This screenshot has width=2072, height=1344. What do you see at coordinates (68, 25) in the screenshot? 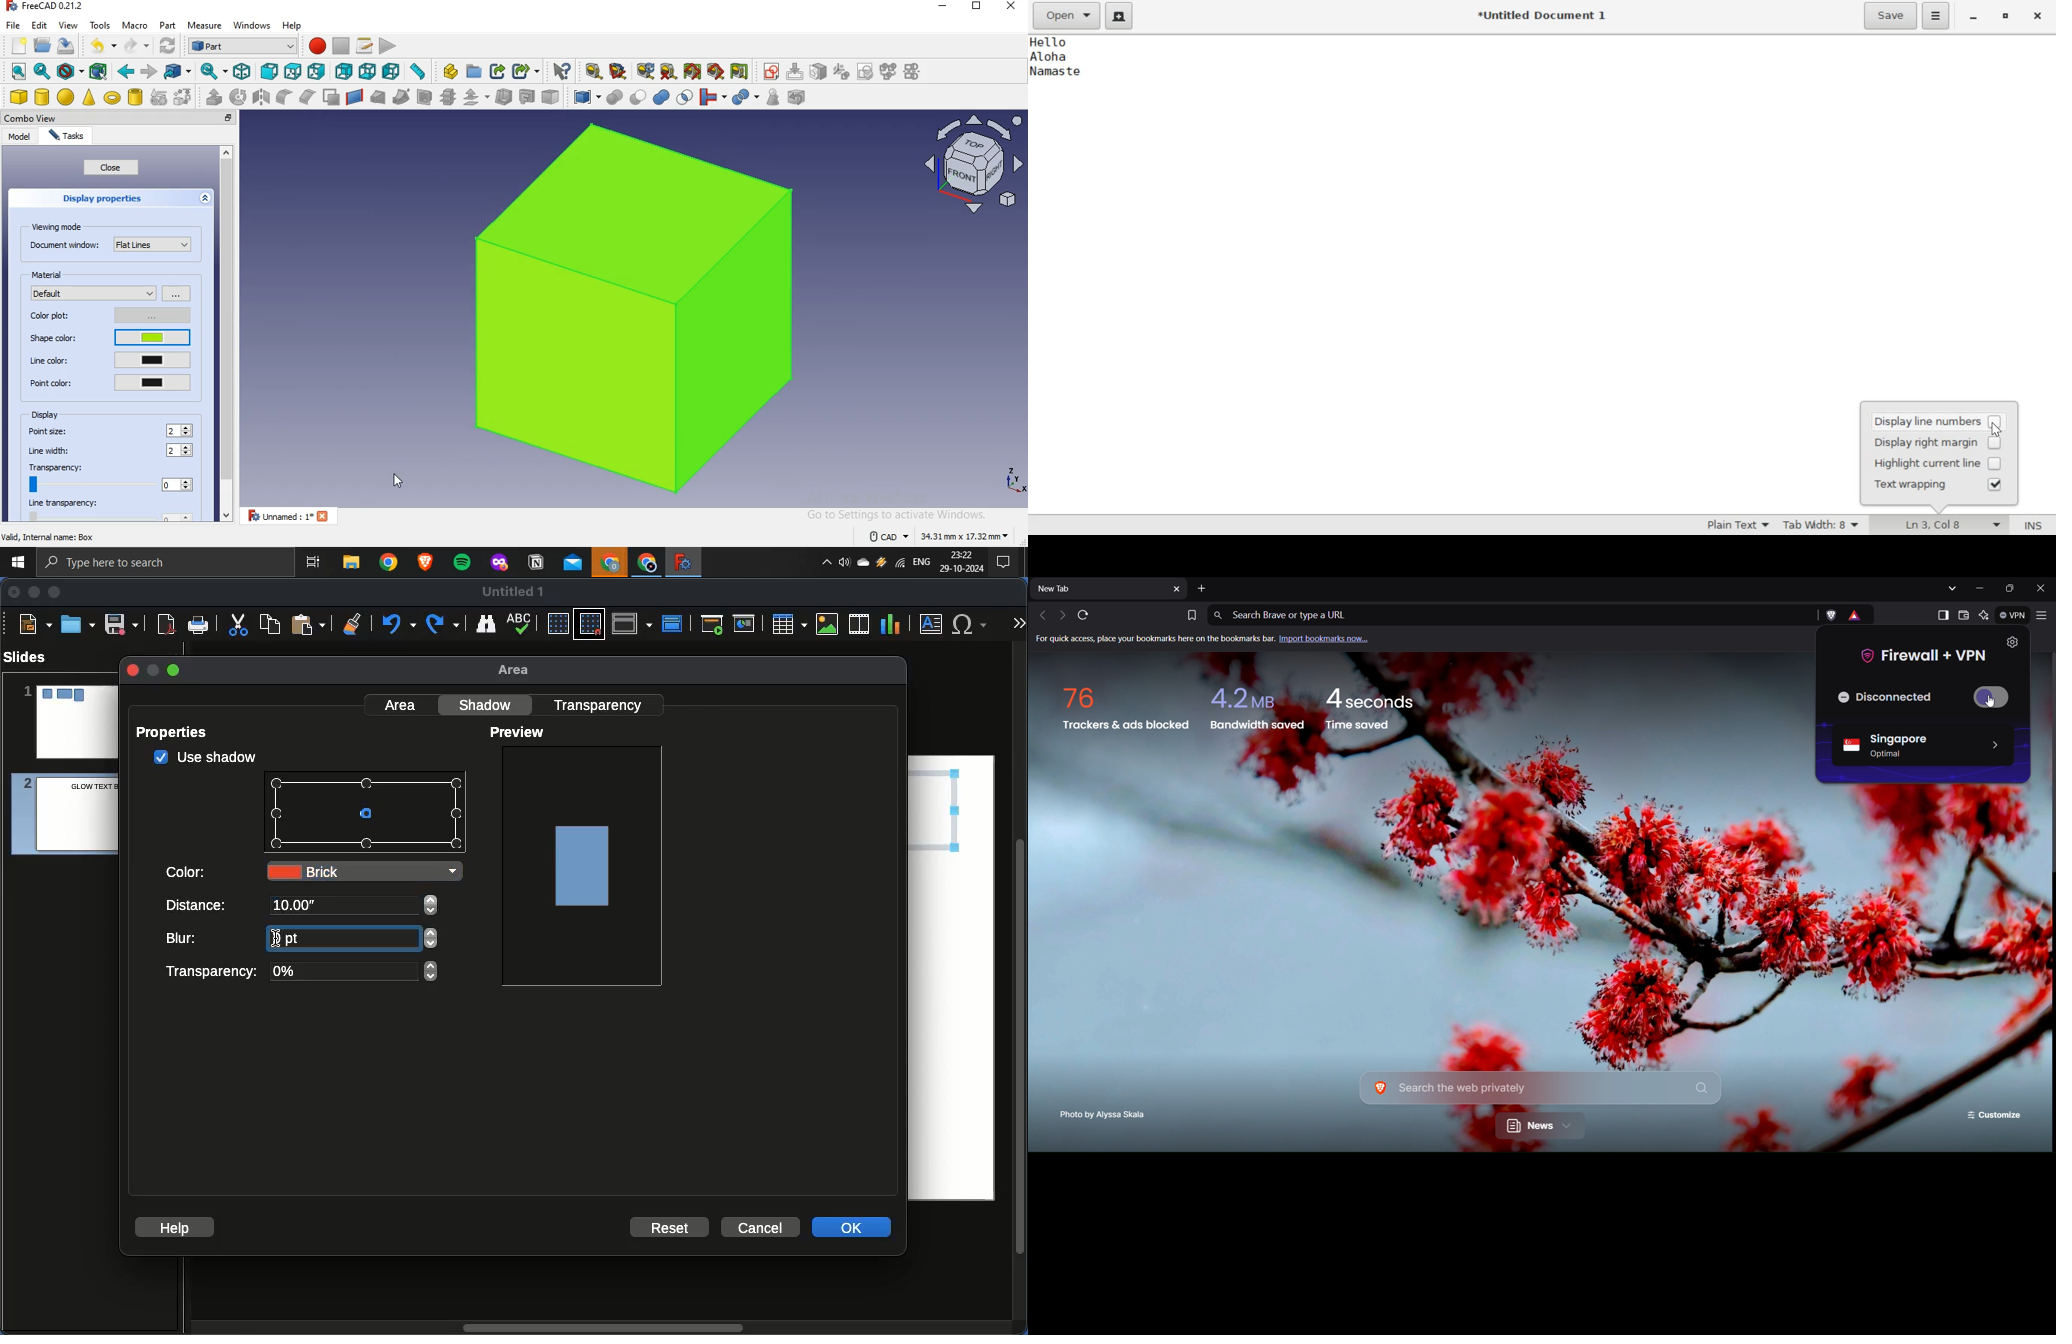
I see `view` at bounding box center [68, 25].